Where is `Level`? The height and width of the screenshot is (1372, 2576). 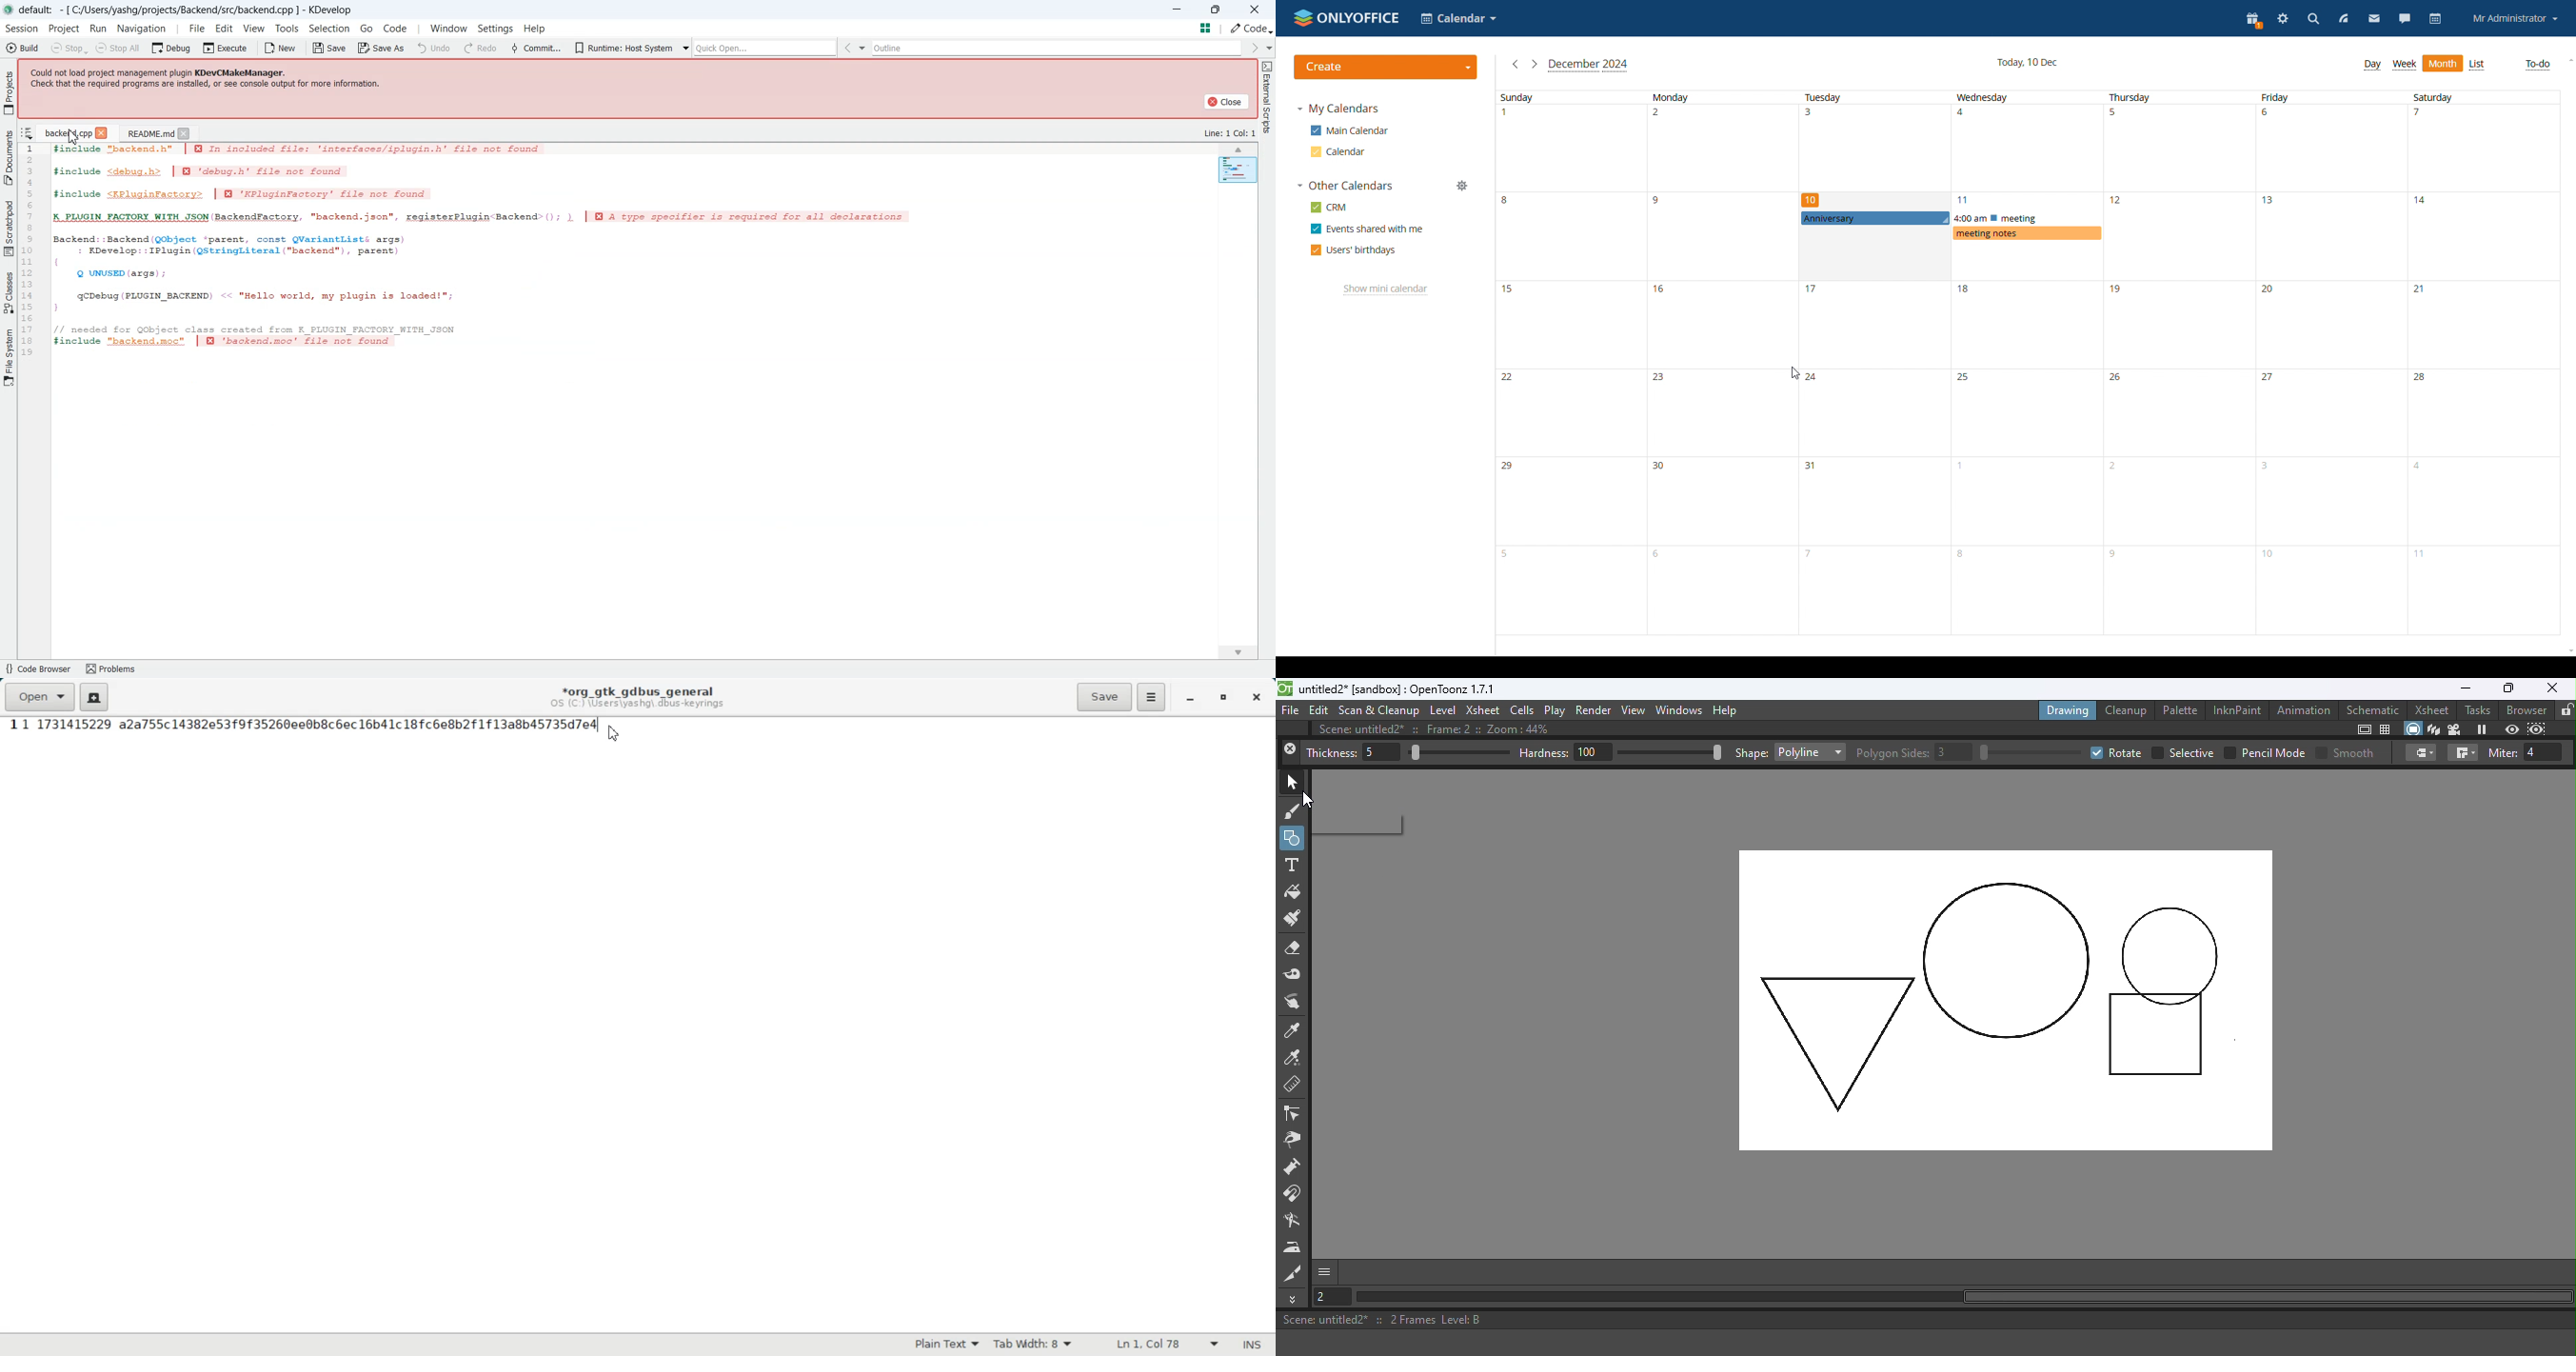 Level is located at coordinates (1442, 711).